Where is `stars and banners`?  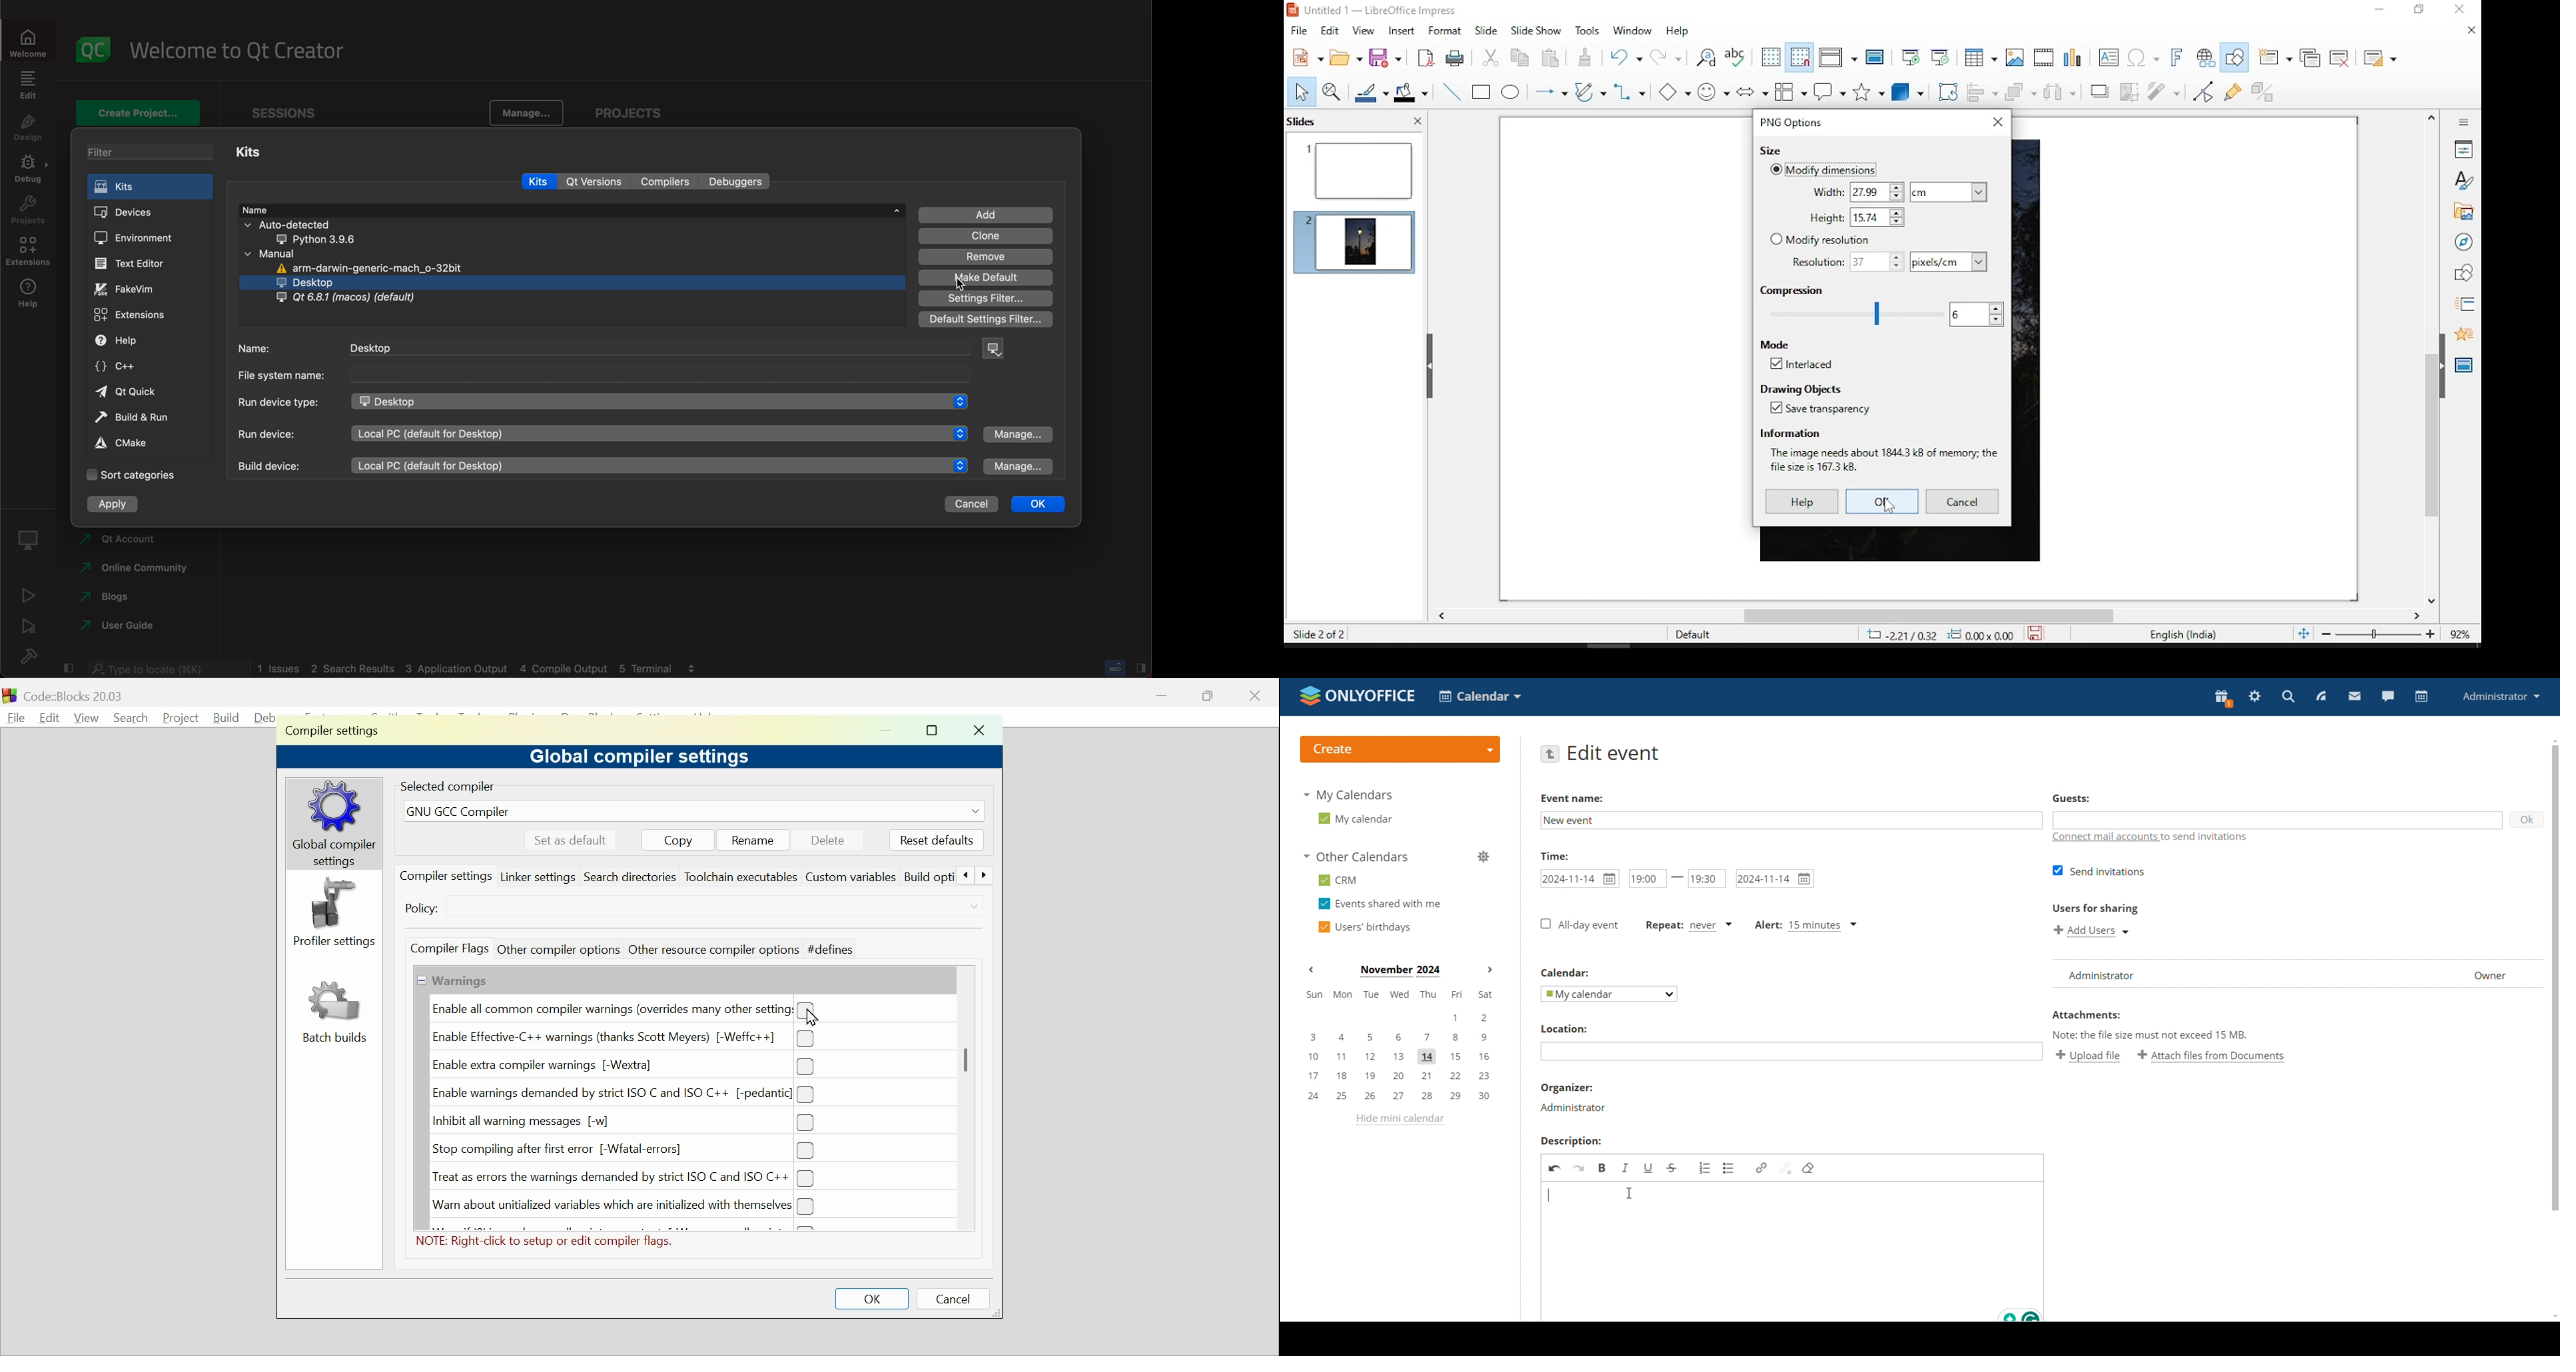
stars and banners is located at coordinates (1867, 93).